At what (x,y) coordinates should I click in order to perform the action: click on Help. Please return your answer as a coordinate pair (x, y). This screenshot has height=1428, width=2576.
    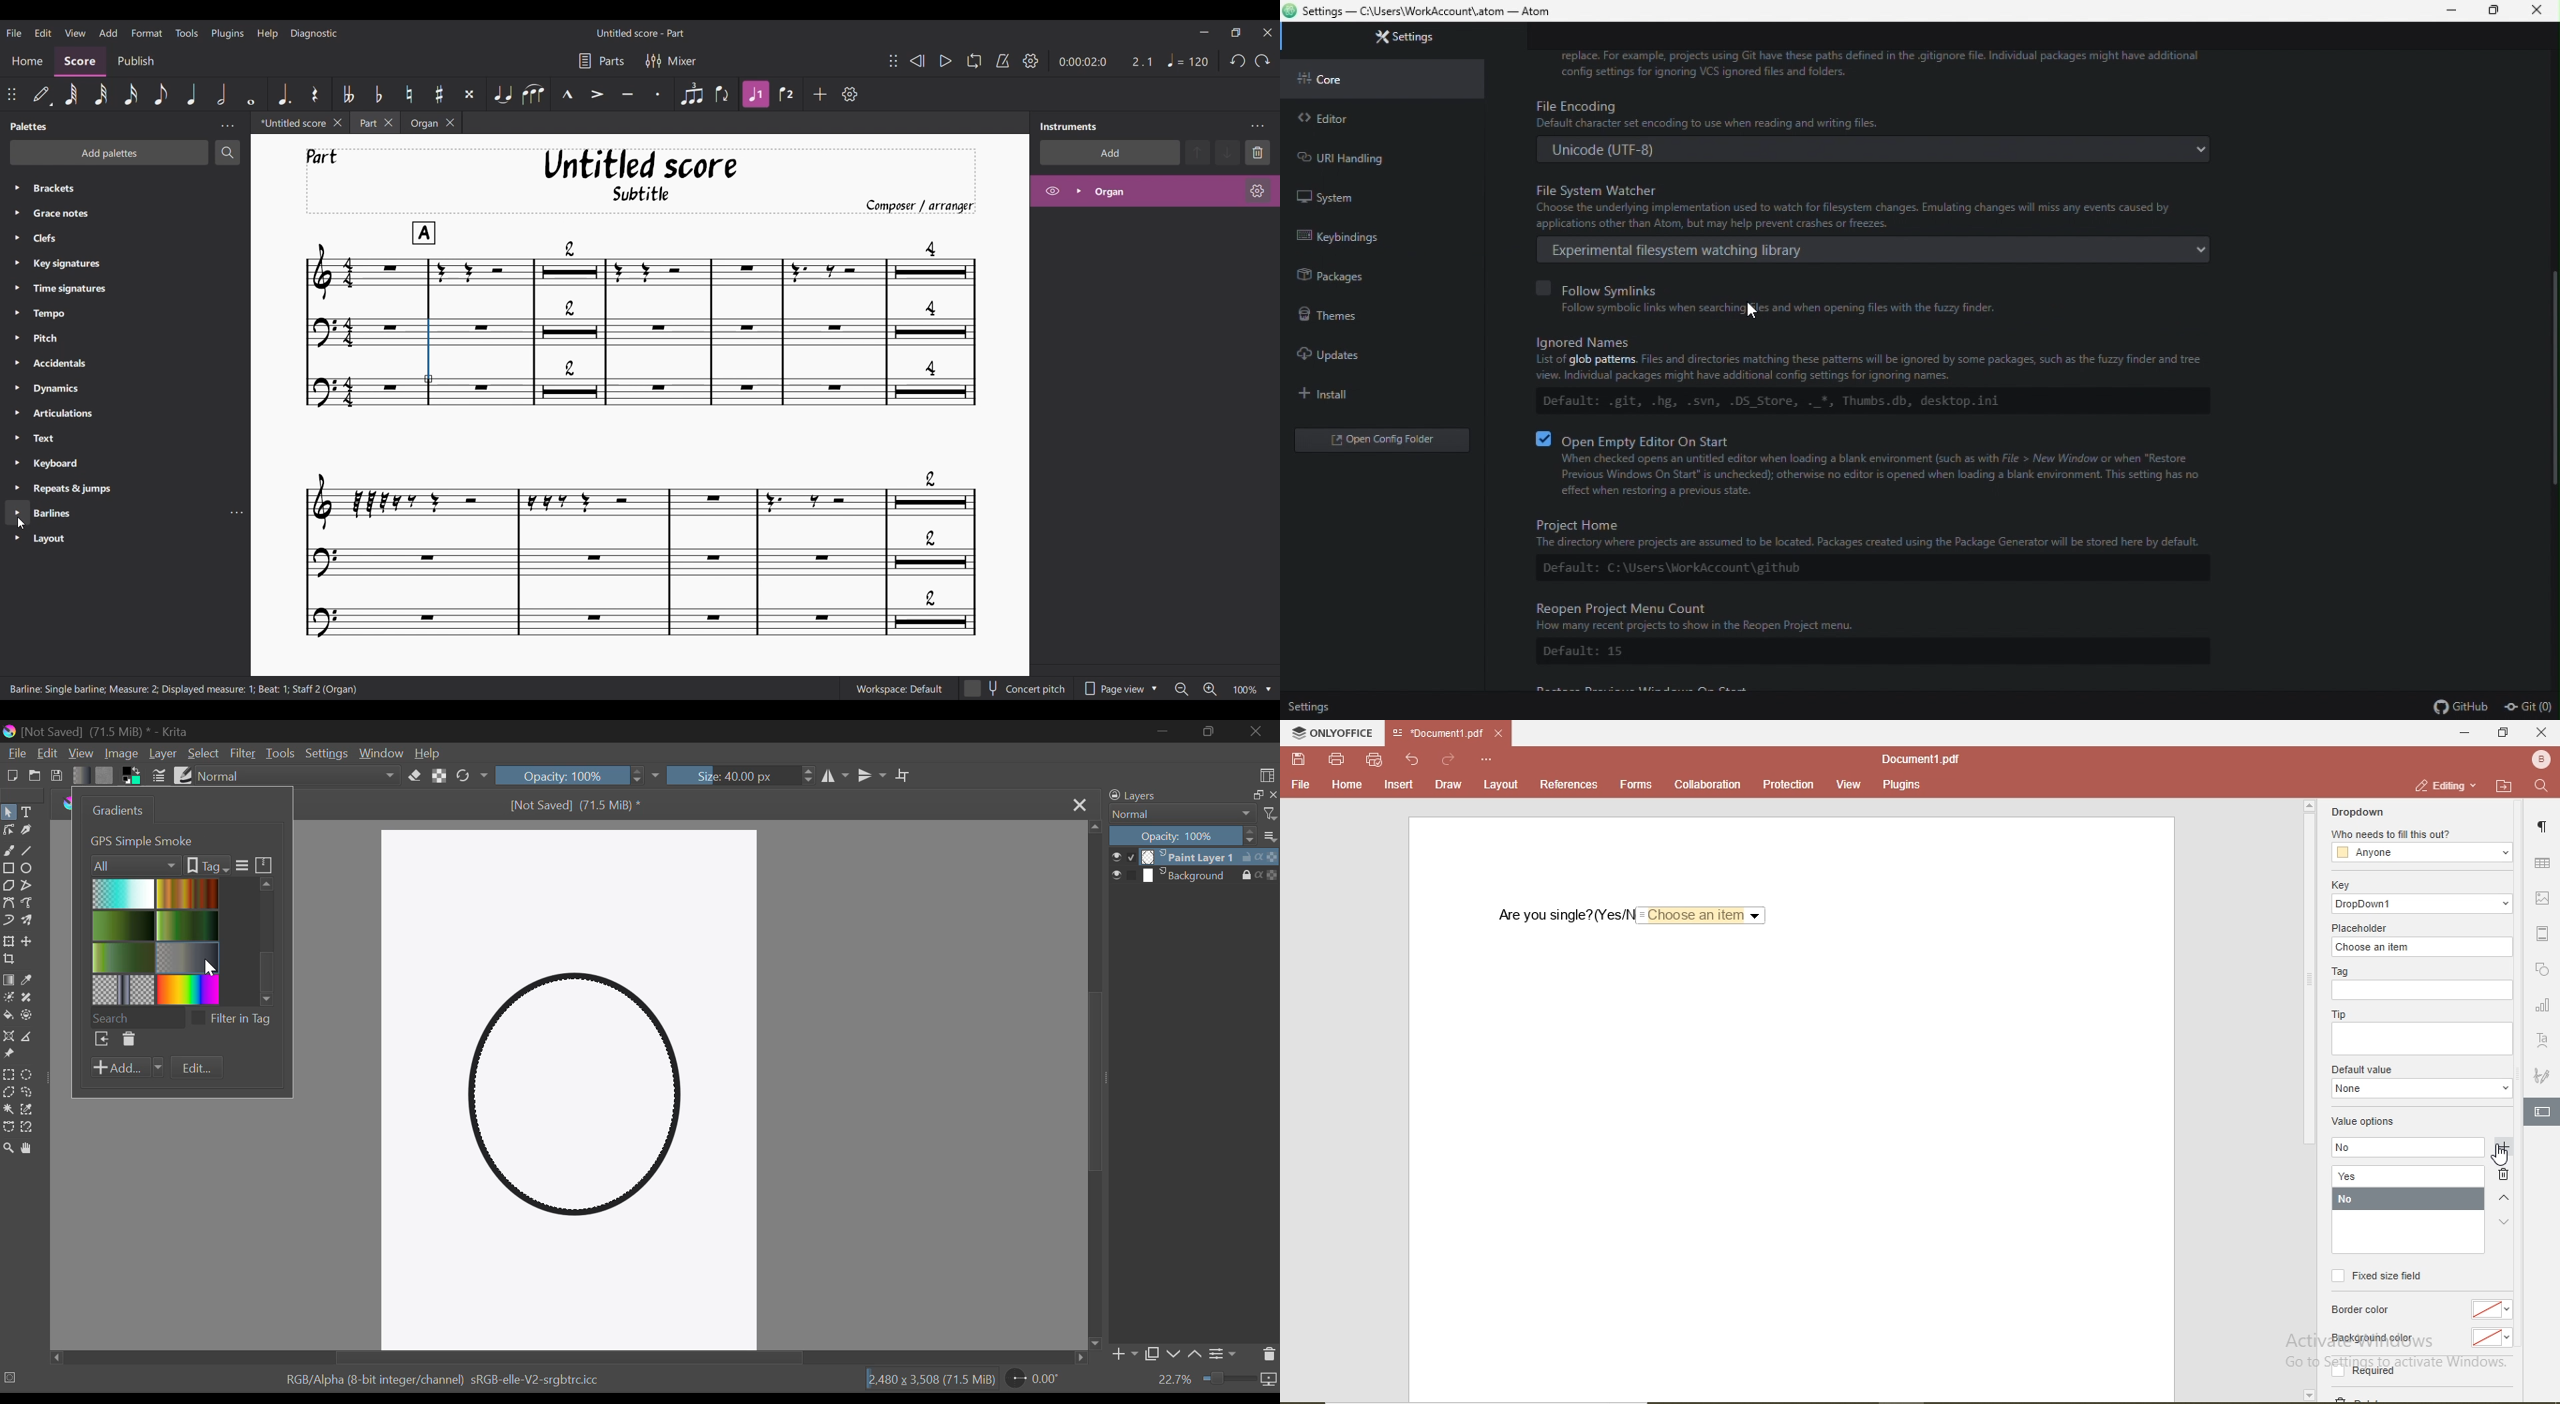
    Looking at the image, I should click on (431, 753).